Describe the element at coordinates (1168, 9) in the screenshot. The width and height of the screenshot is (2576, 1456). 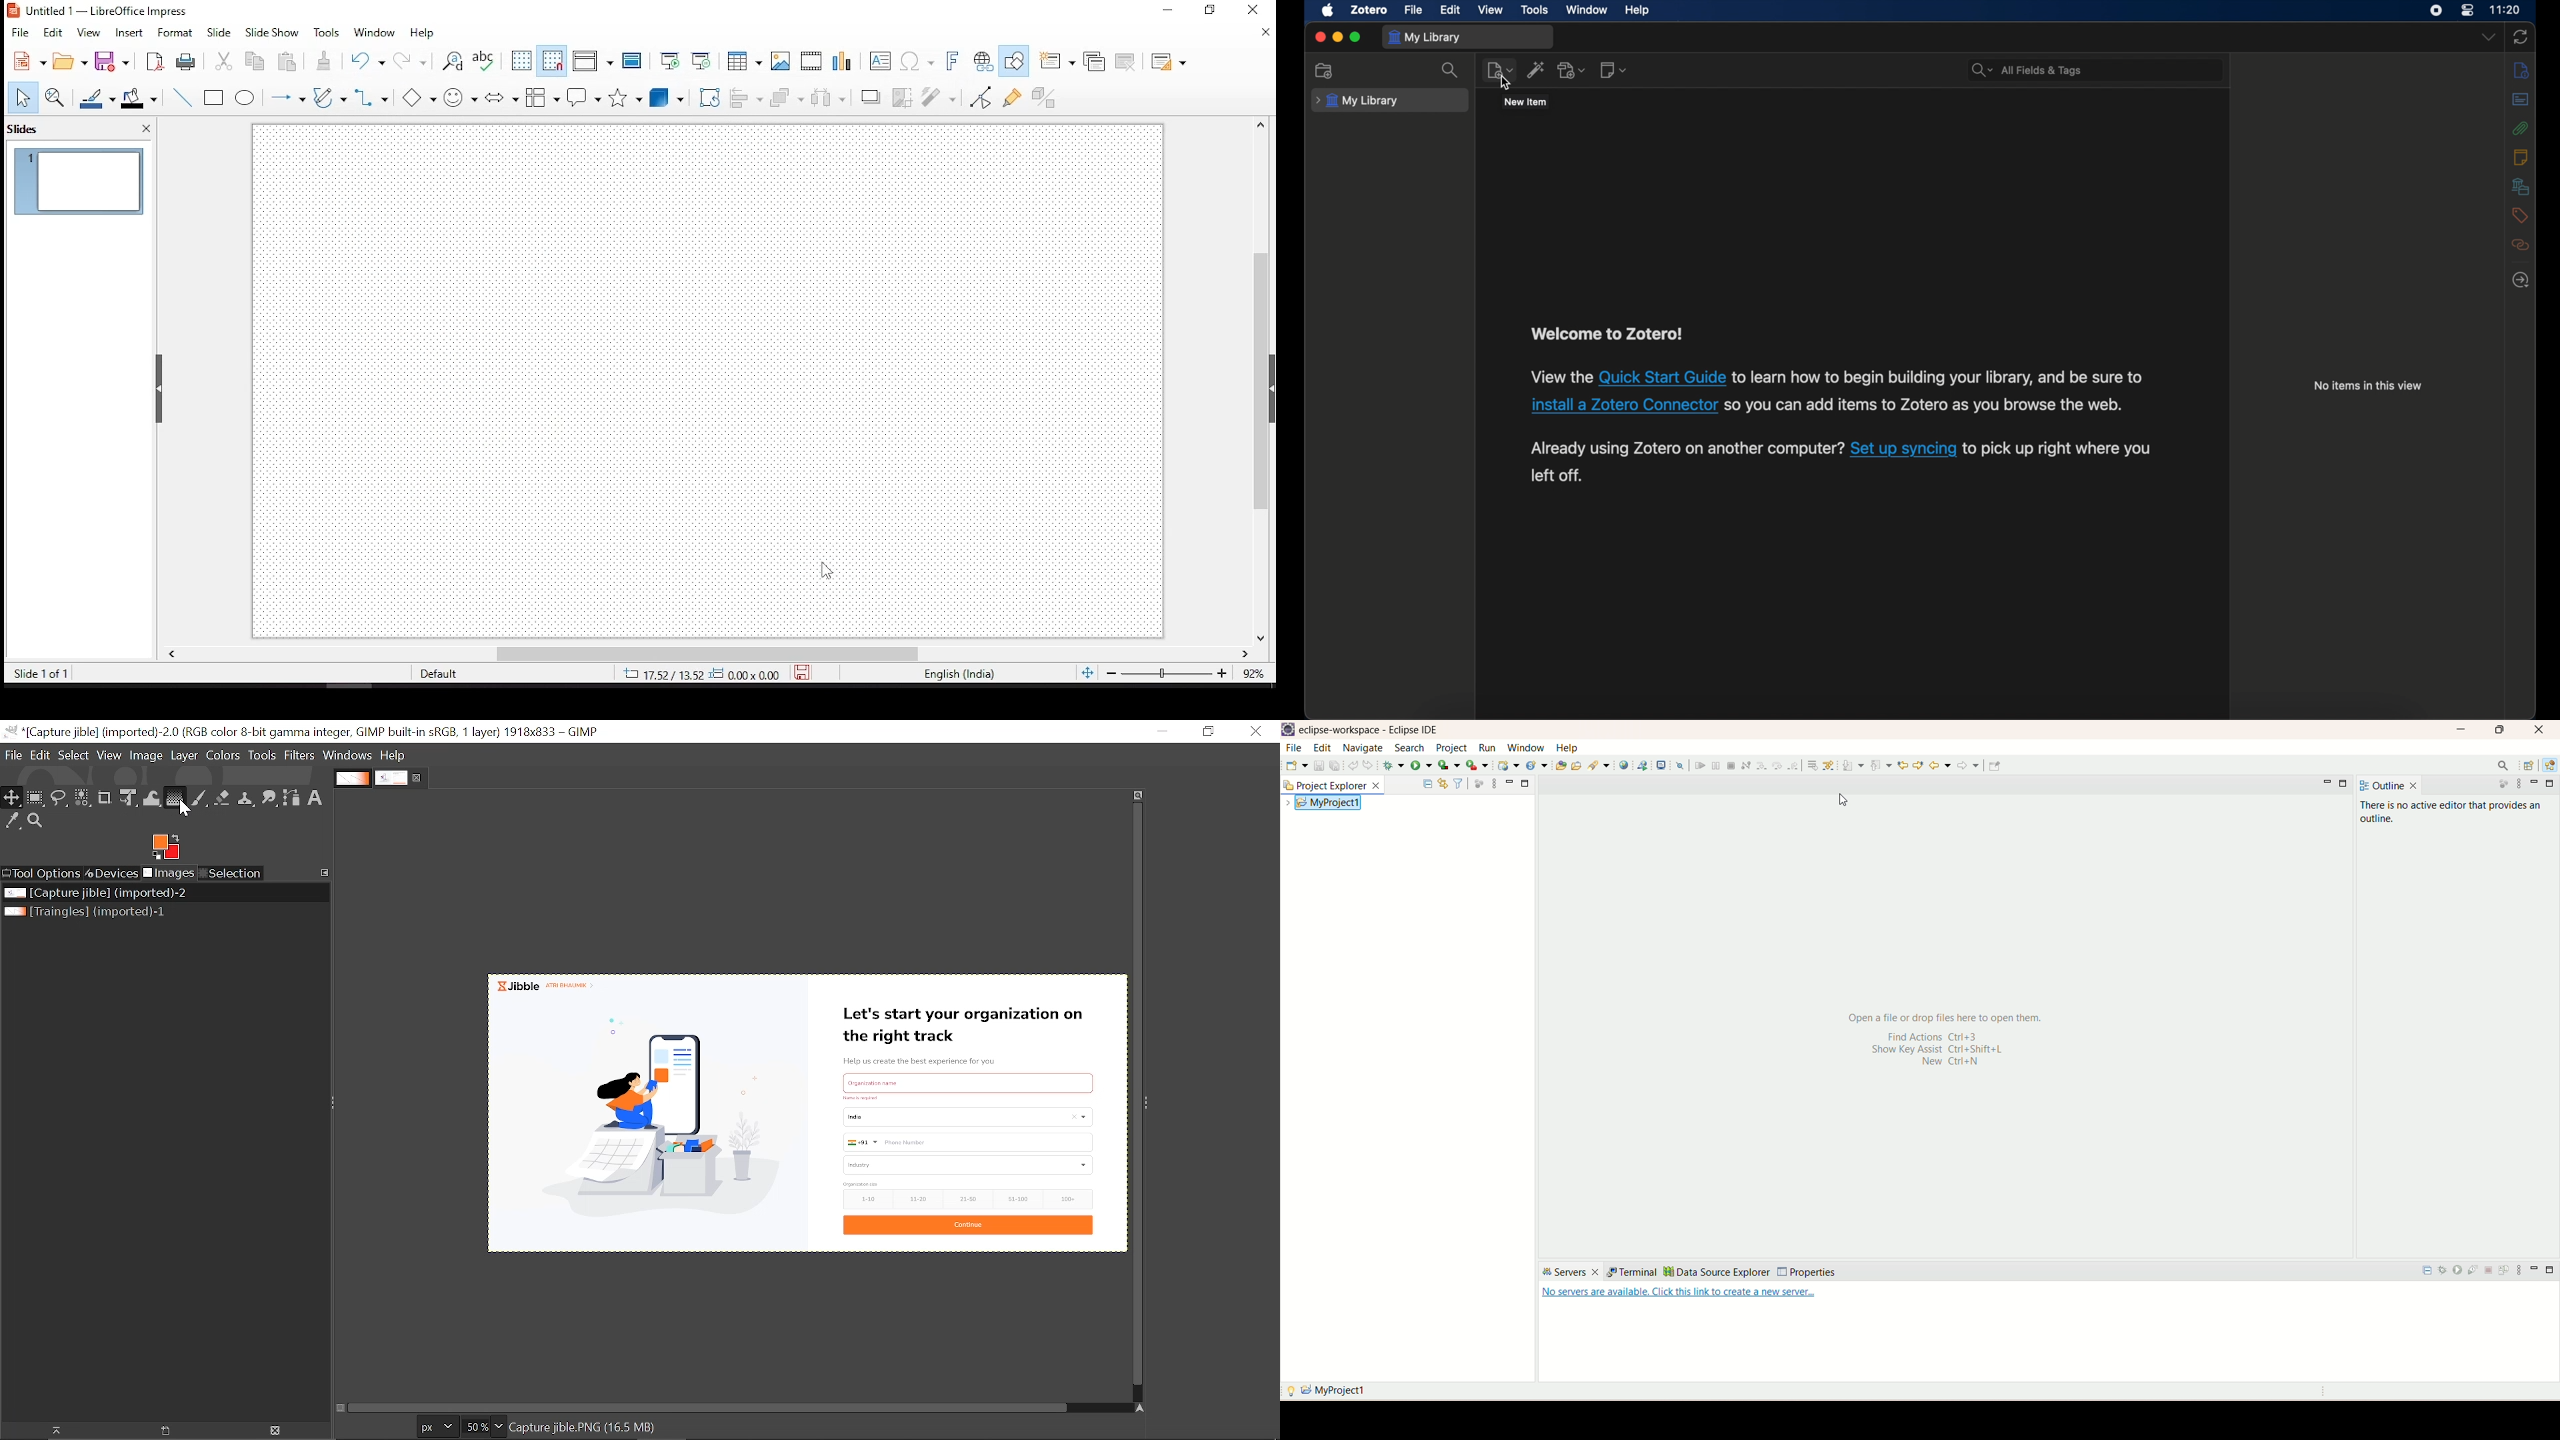
I see `minimize` at that location.